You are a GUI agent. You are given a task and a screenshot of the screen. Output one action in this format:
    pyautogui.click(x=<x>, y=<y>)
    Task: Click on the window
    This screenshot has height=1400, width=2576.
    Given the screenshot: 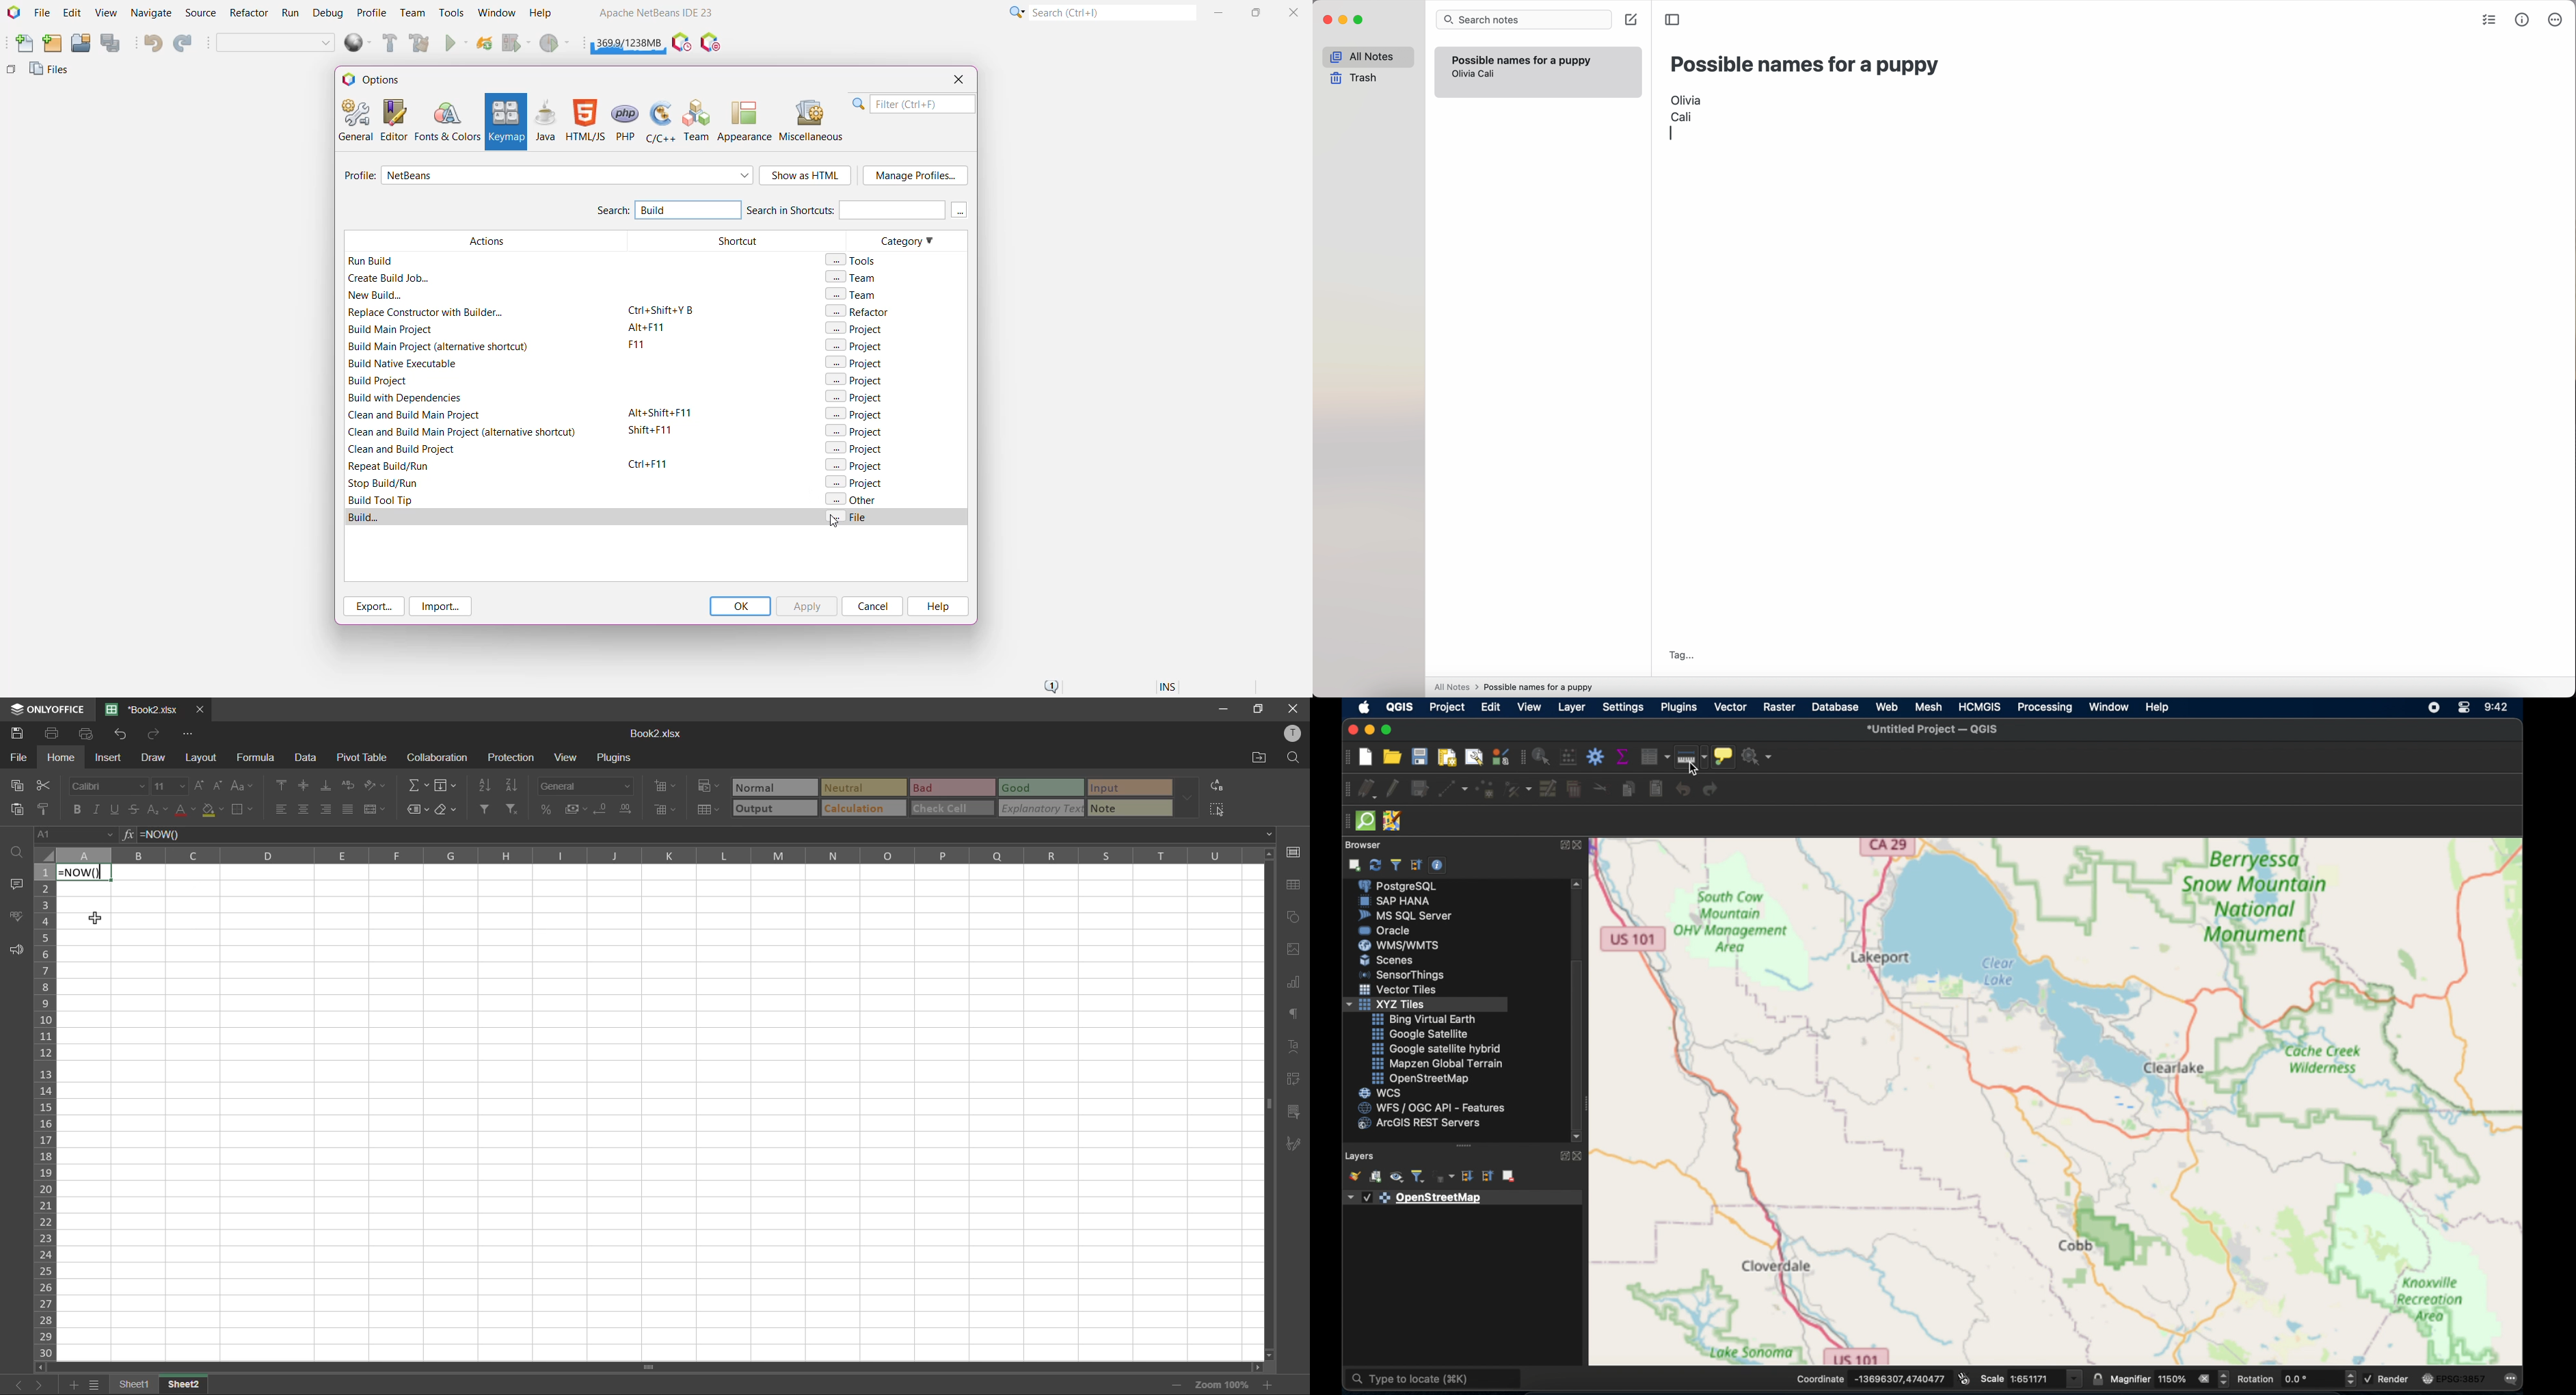 What is the action you would take?
    pyautogui.click(x=2110, y=707)
    